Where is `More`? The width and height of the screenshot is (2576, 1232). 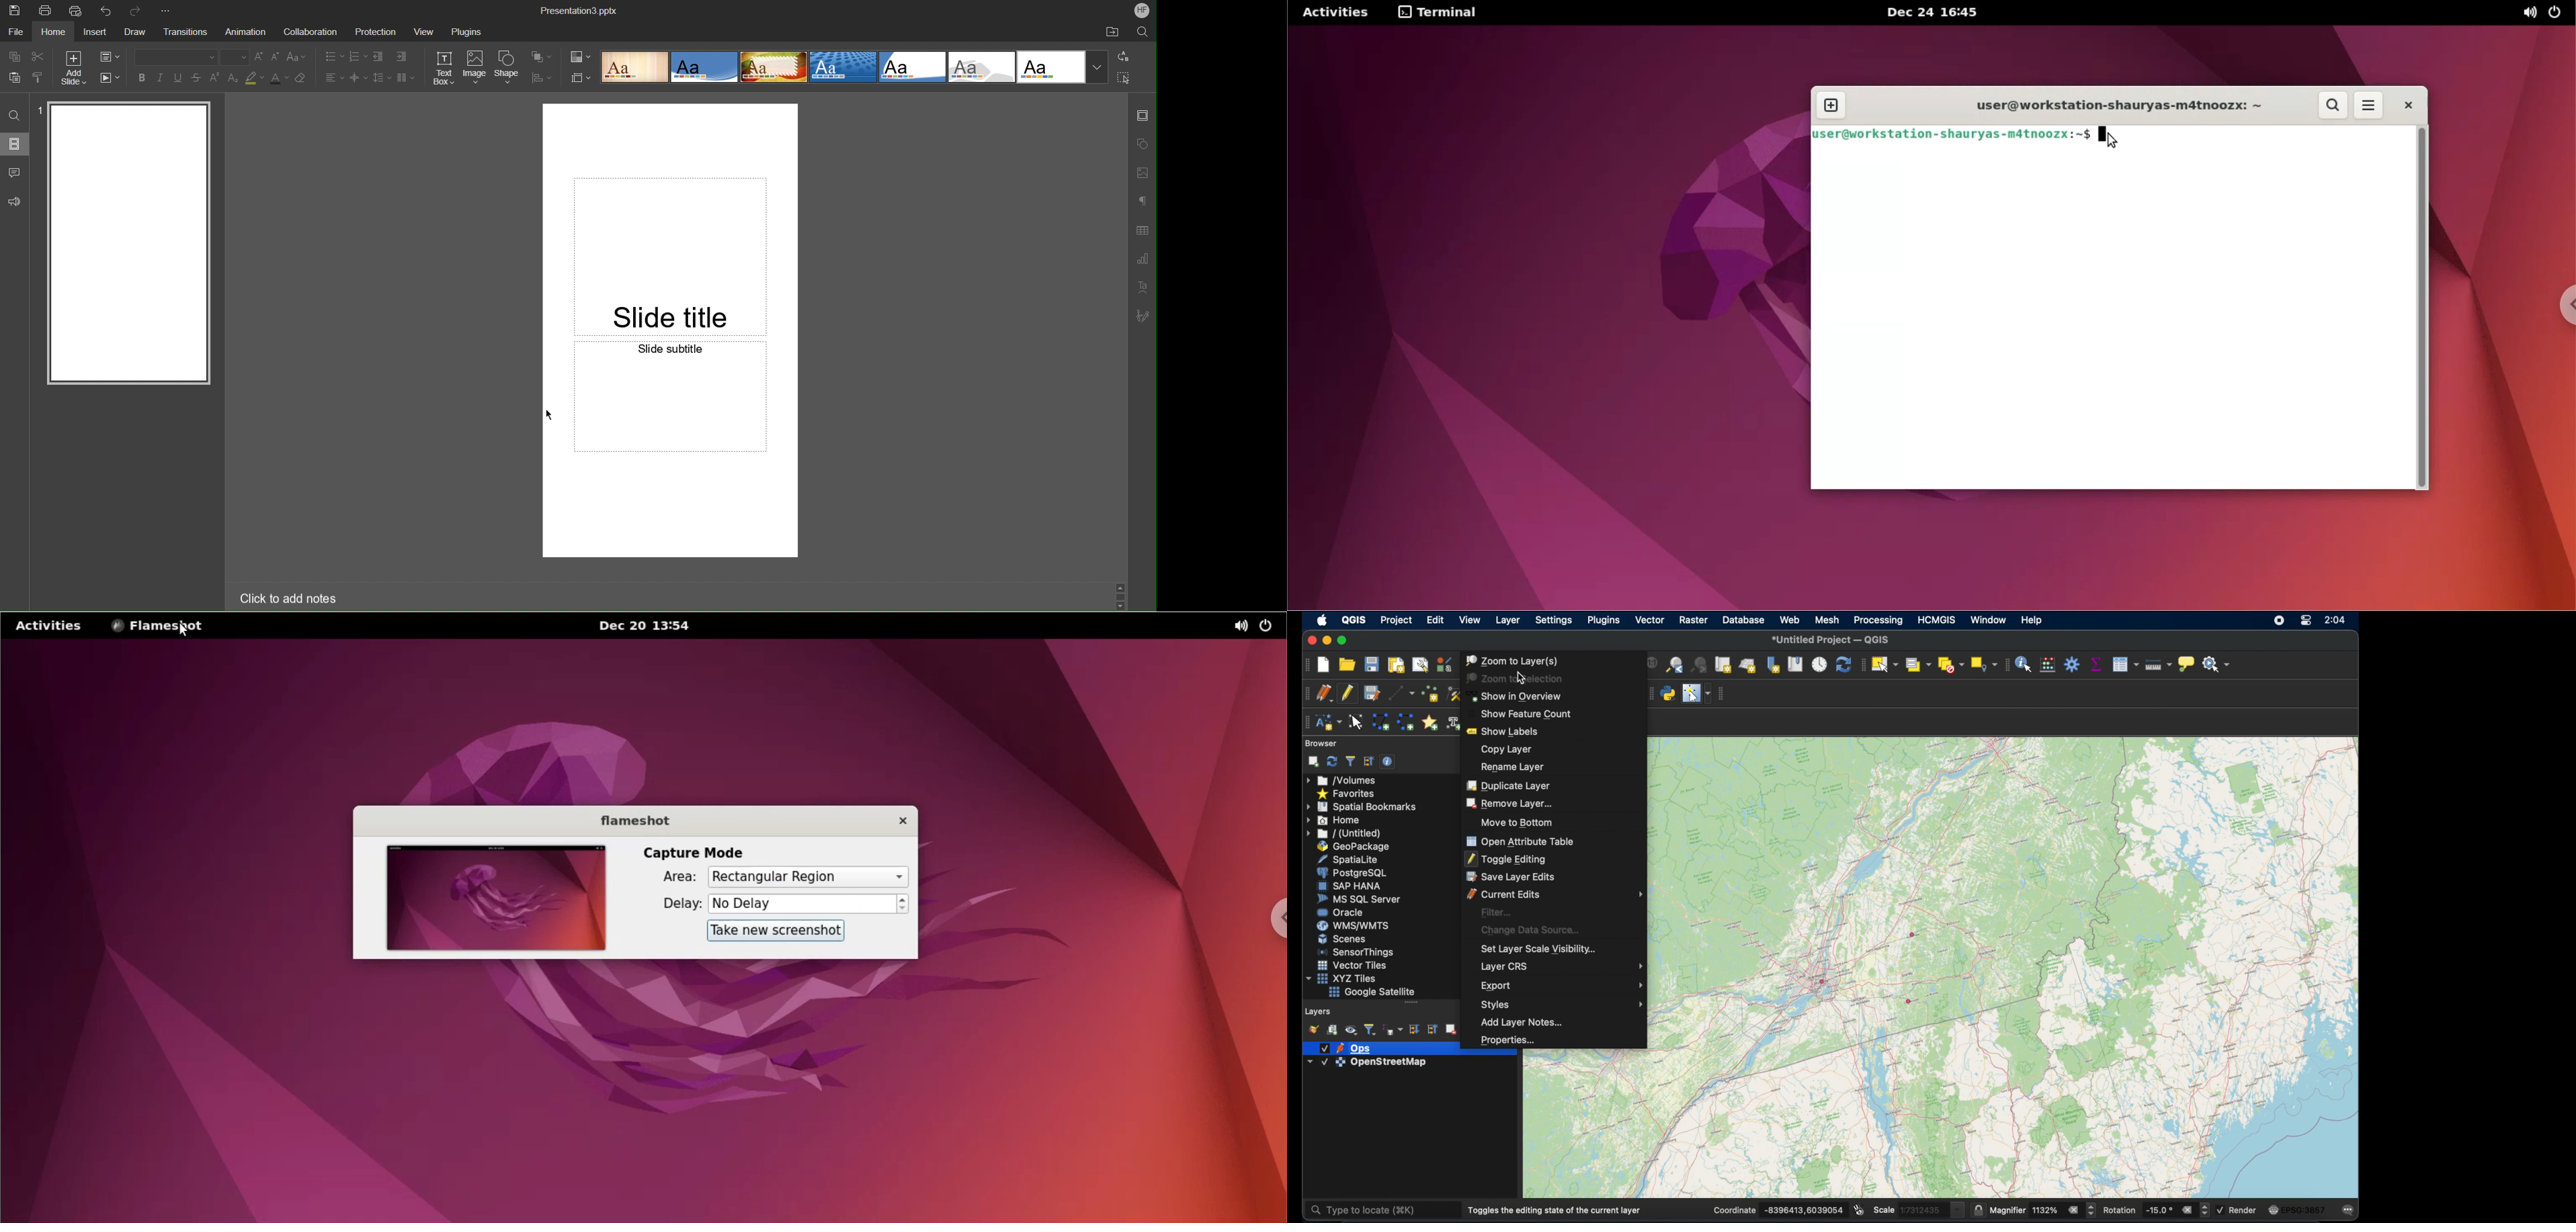
More is located at coordinates (168, 8).